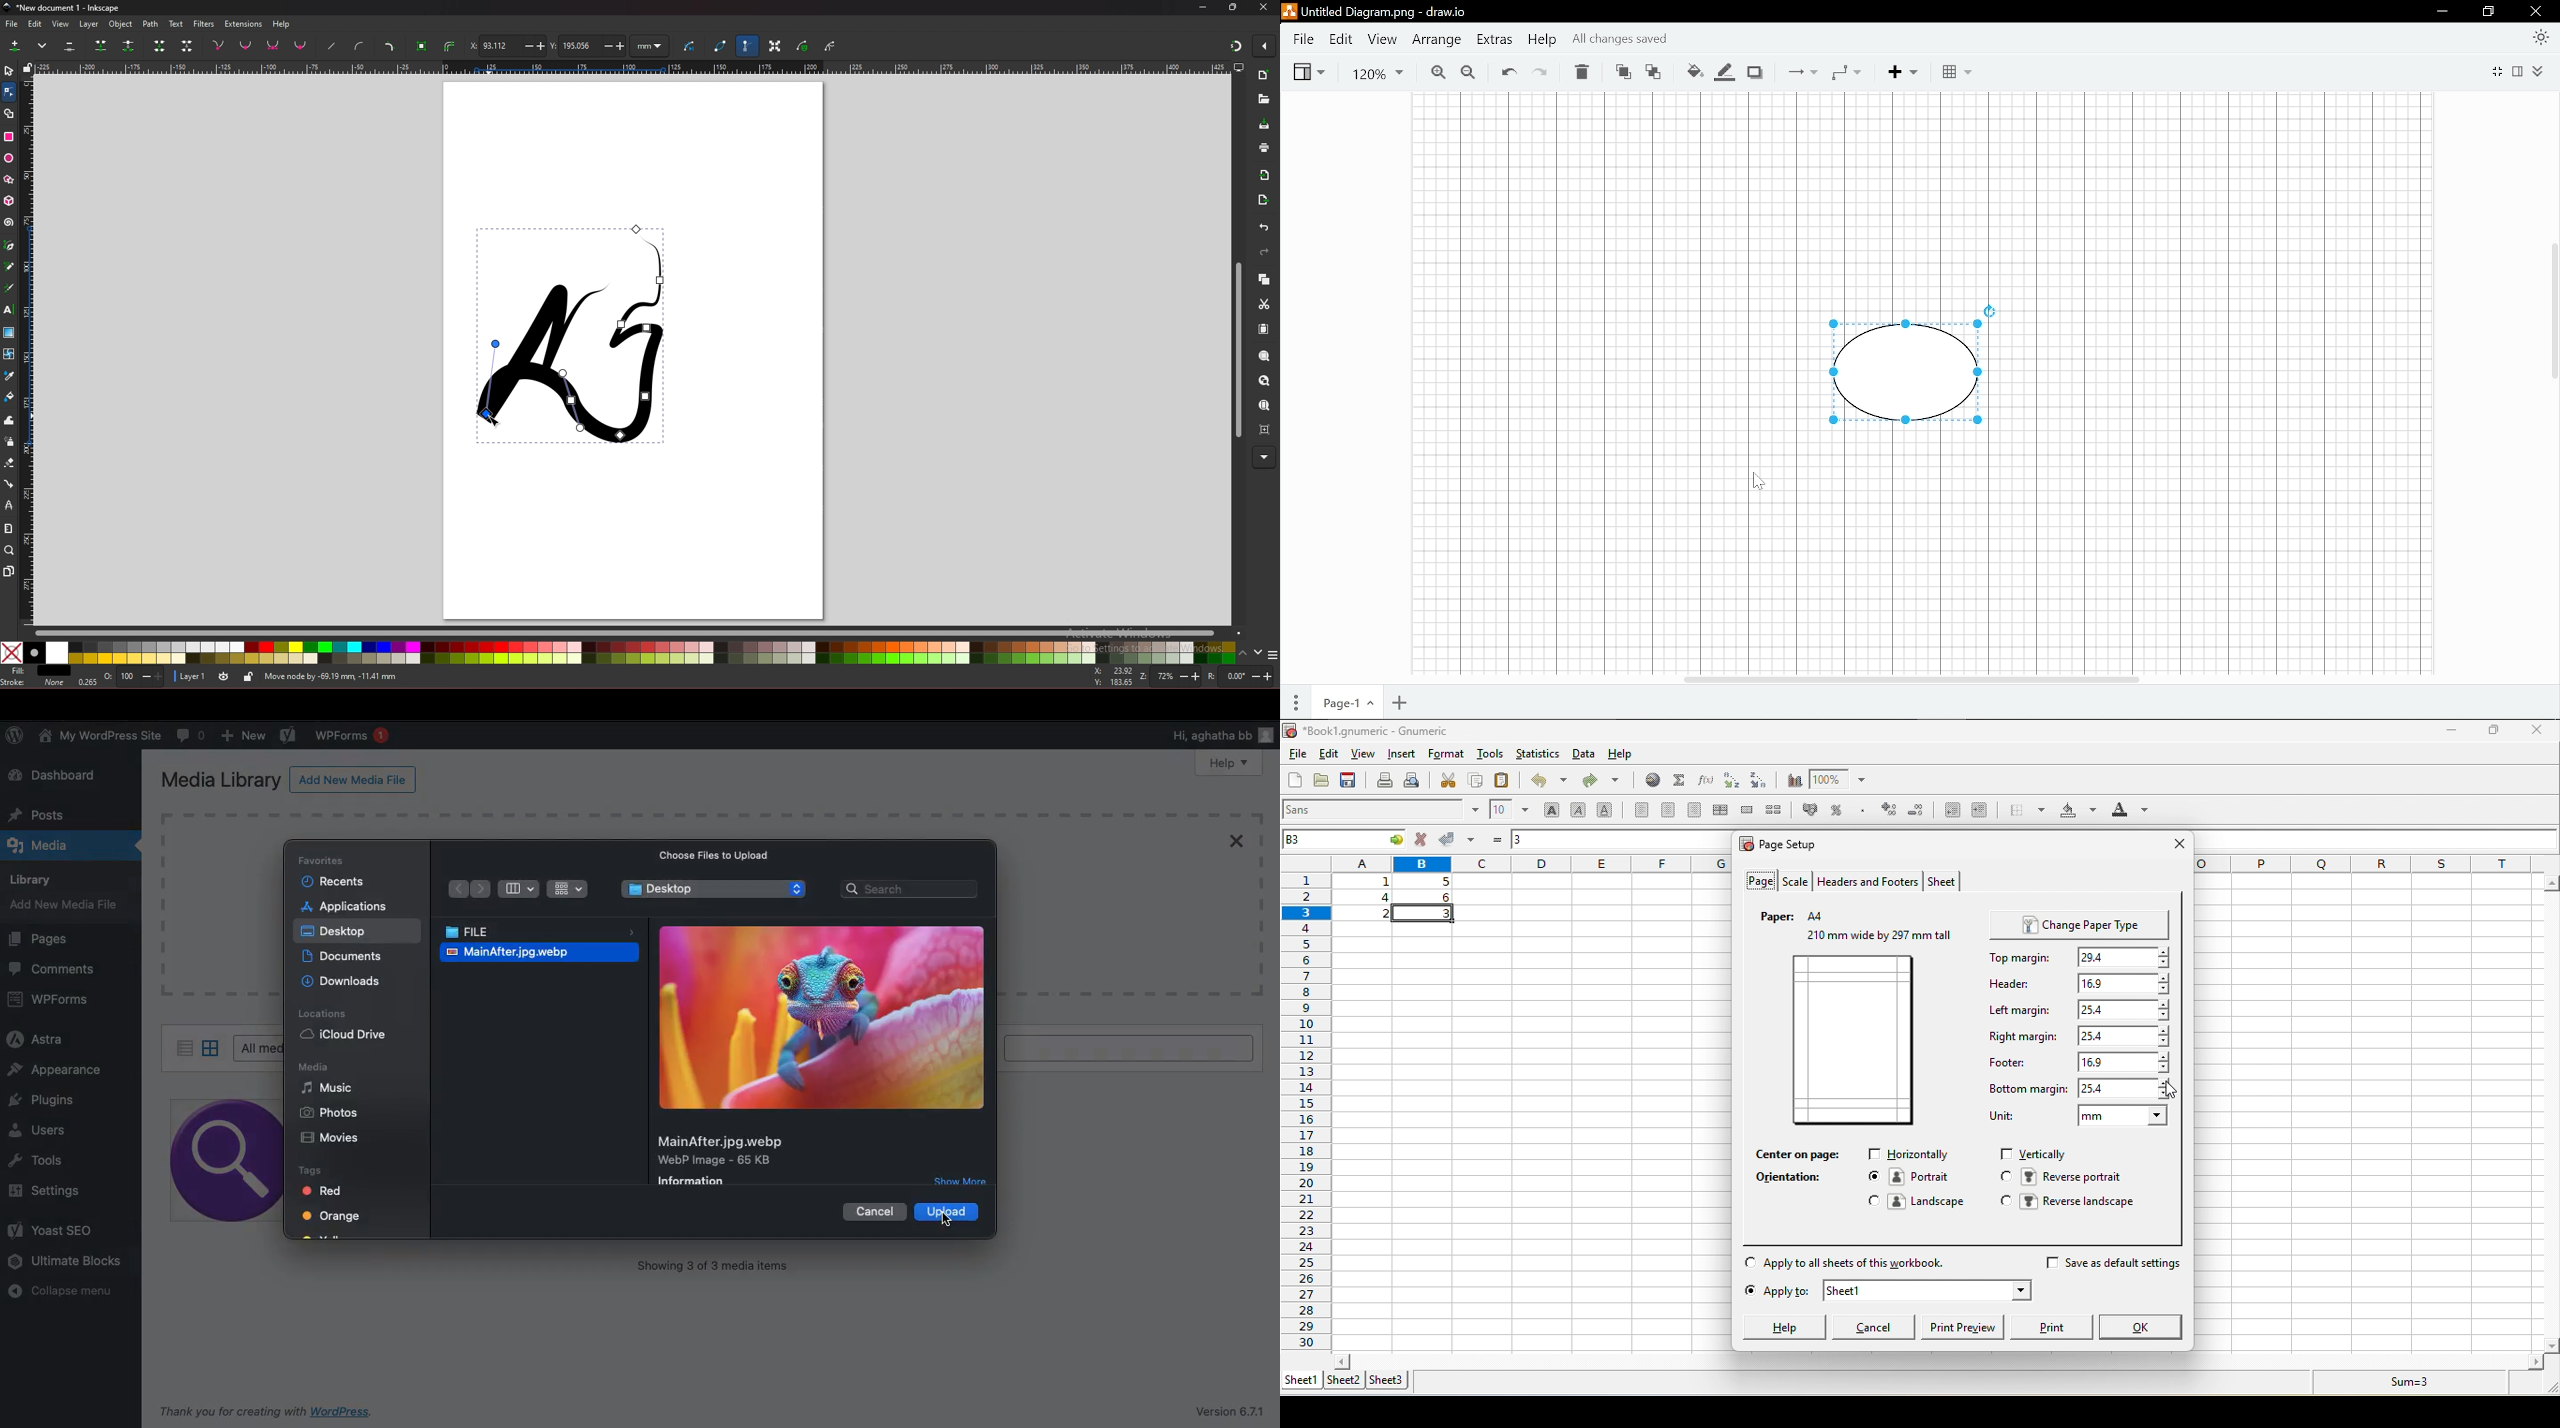  I want to click on selector, so click(9, 71).